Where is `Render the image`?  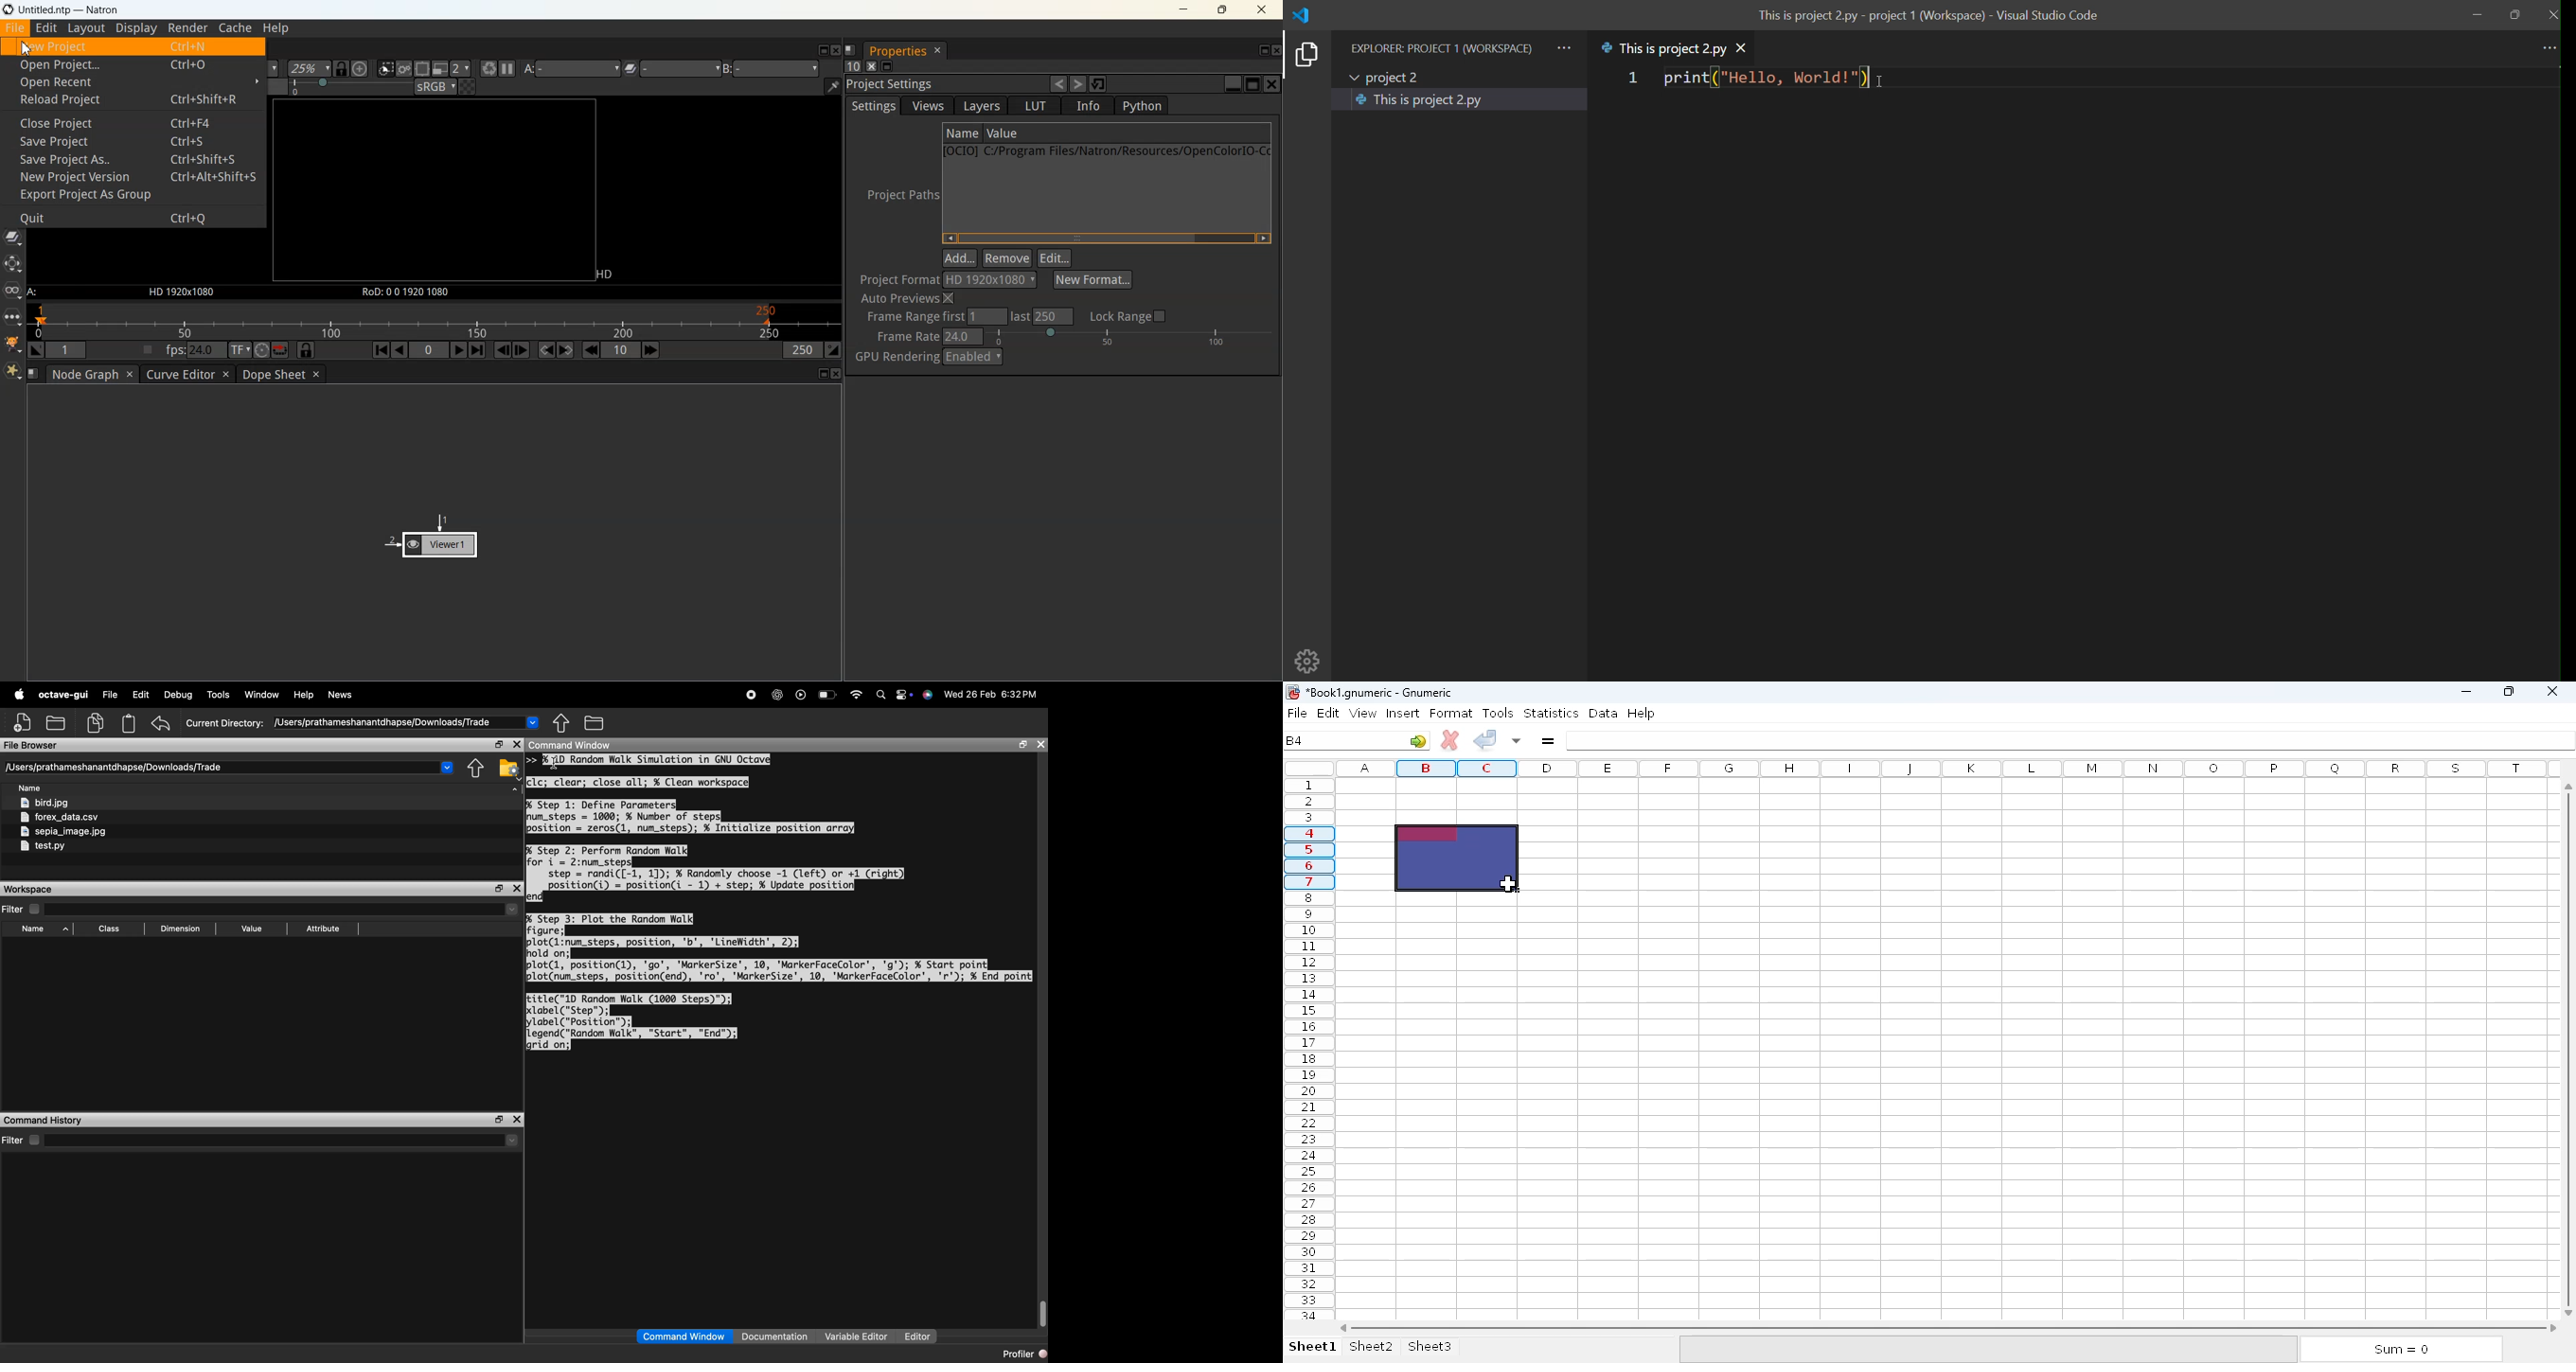 Render the image is located at coordinates (404, 68).